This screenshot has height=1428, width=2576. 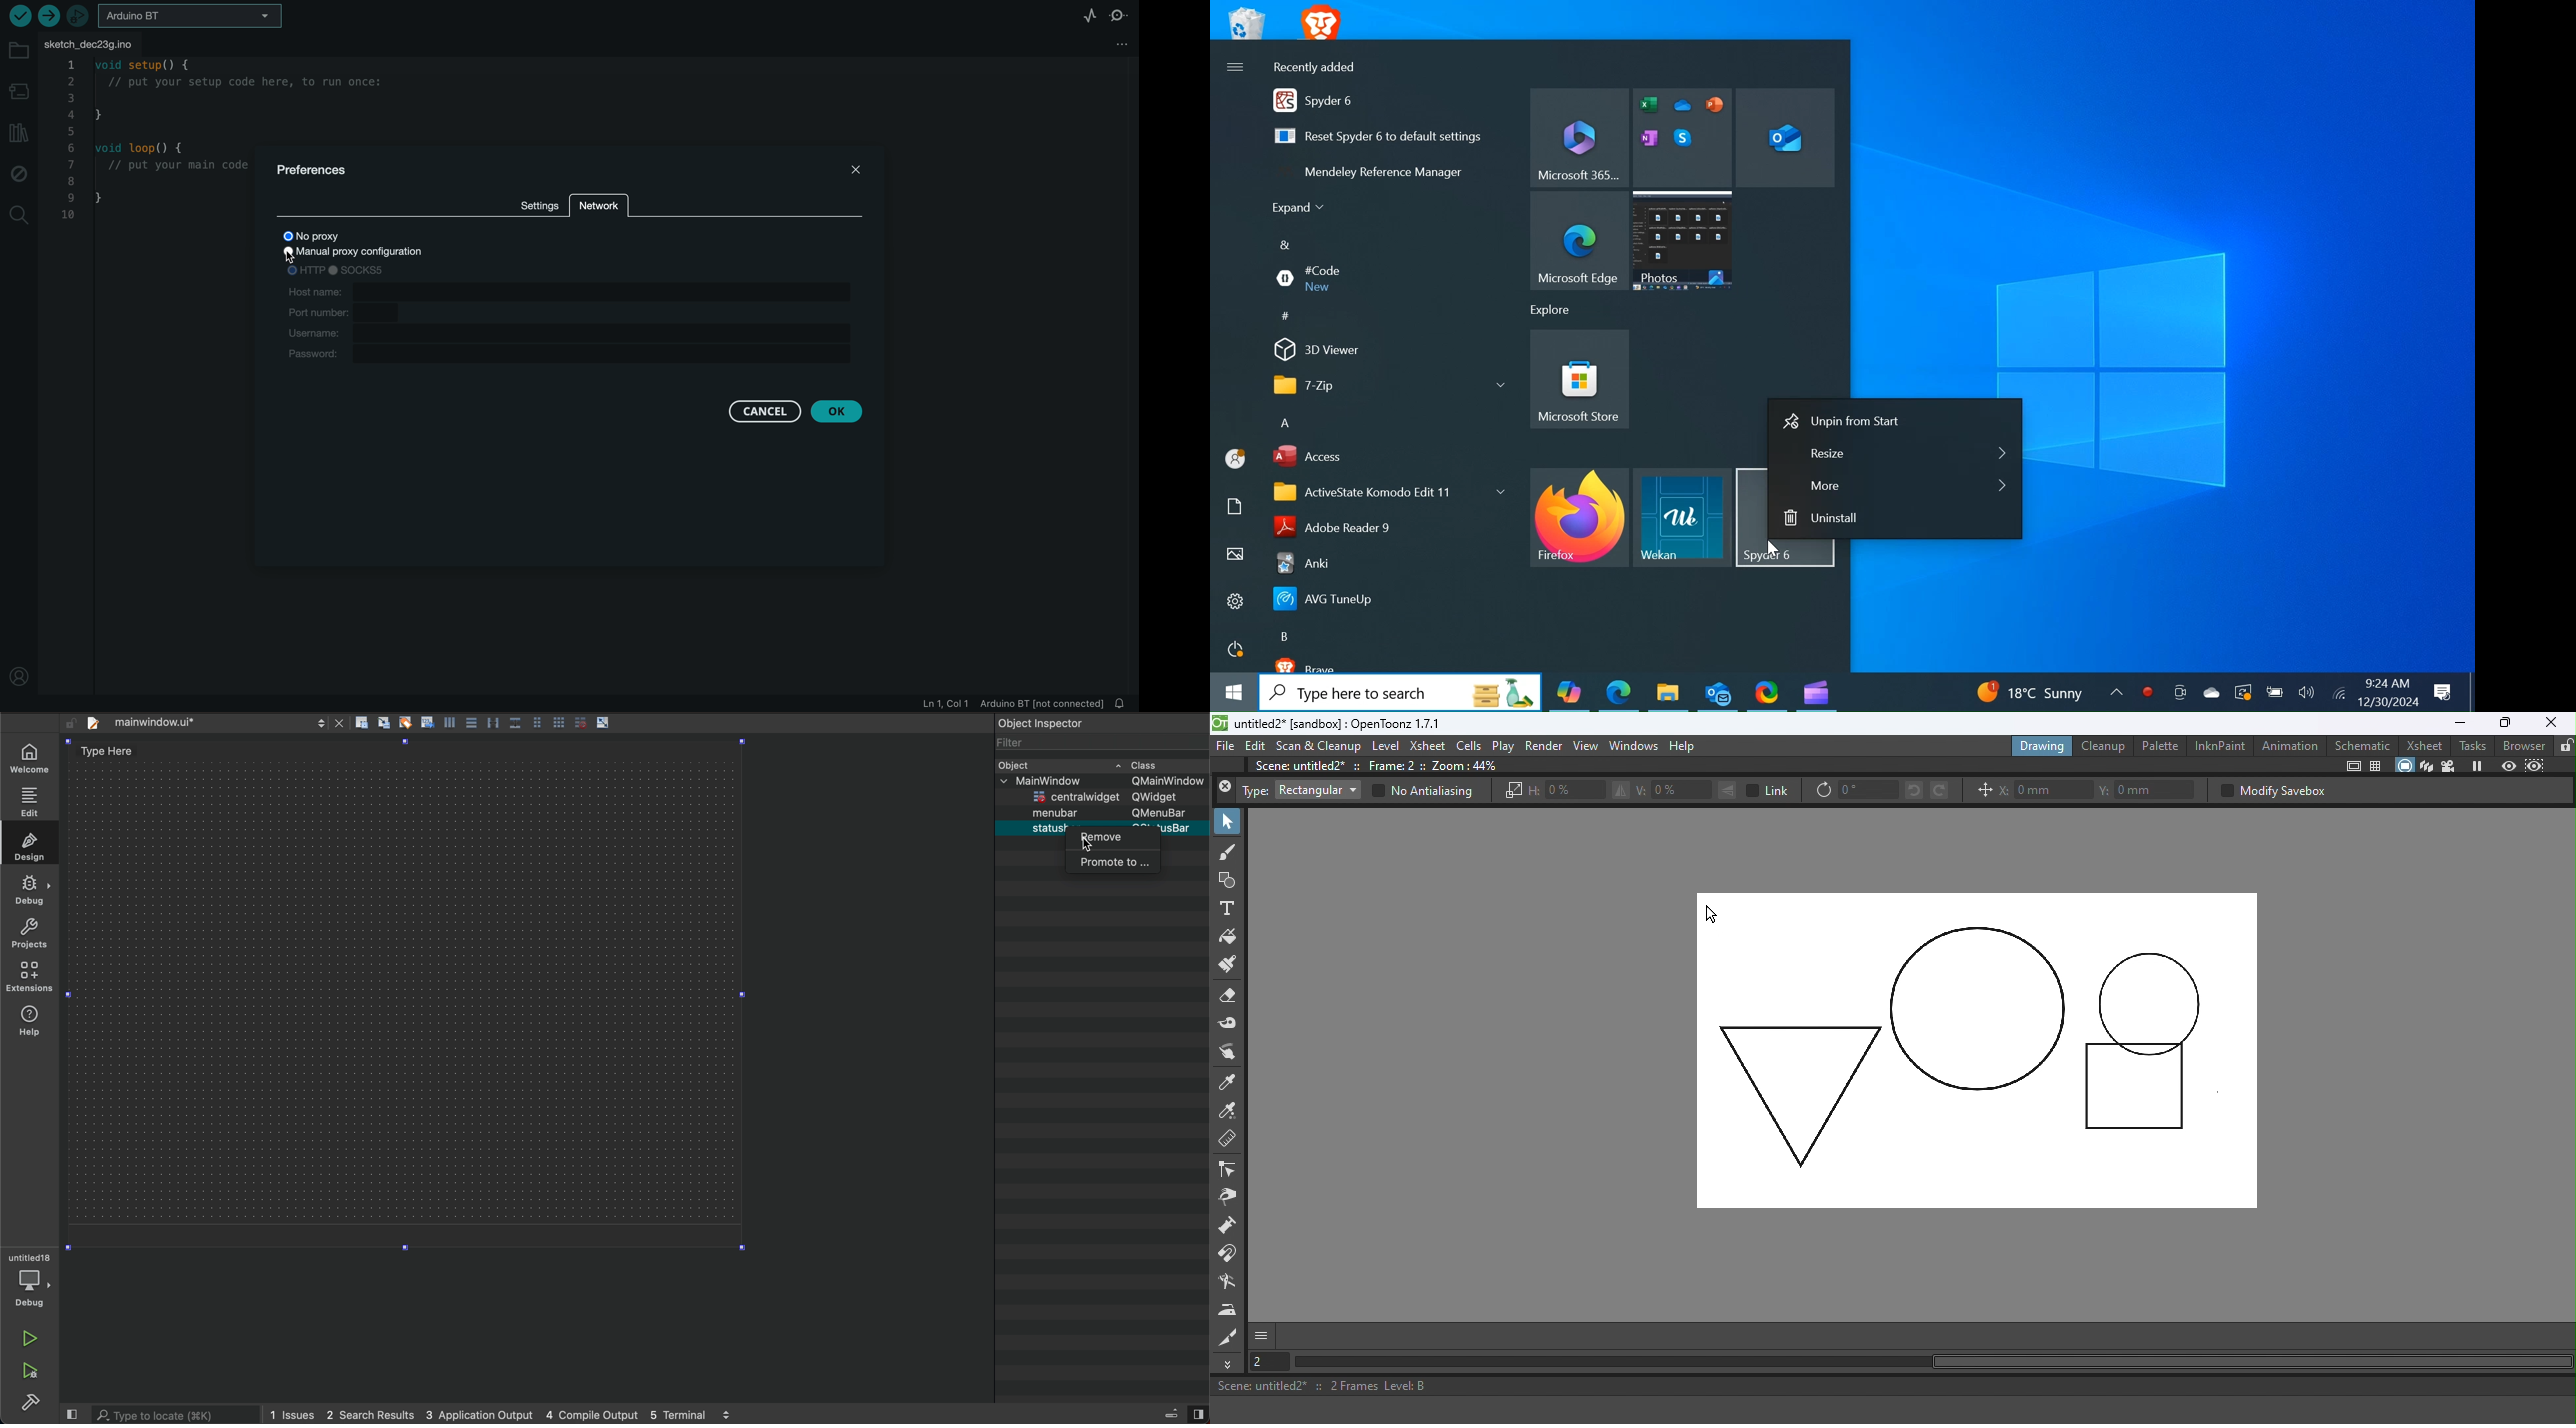 What do you see at coordinates (1286, 425) in the screenshot?
I see `A` at bounding box center [1286, 425].